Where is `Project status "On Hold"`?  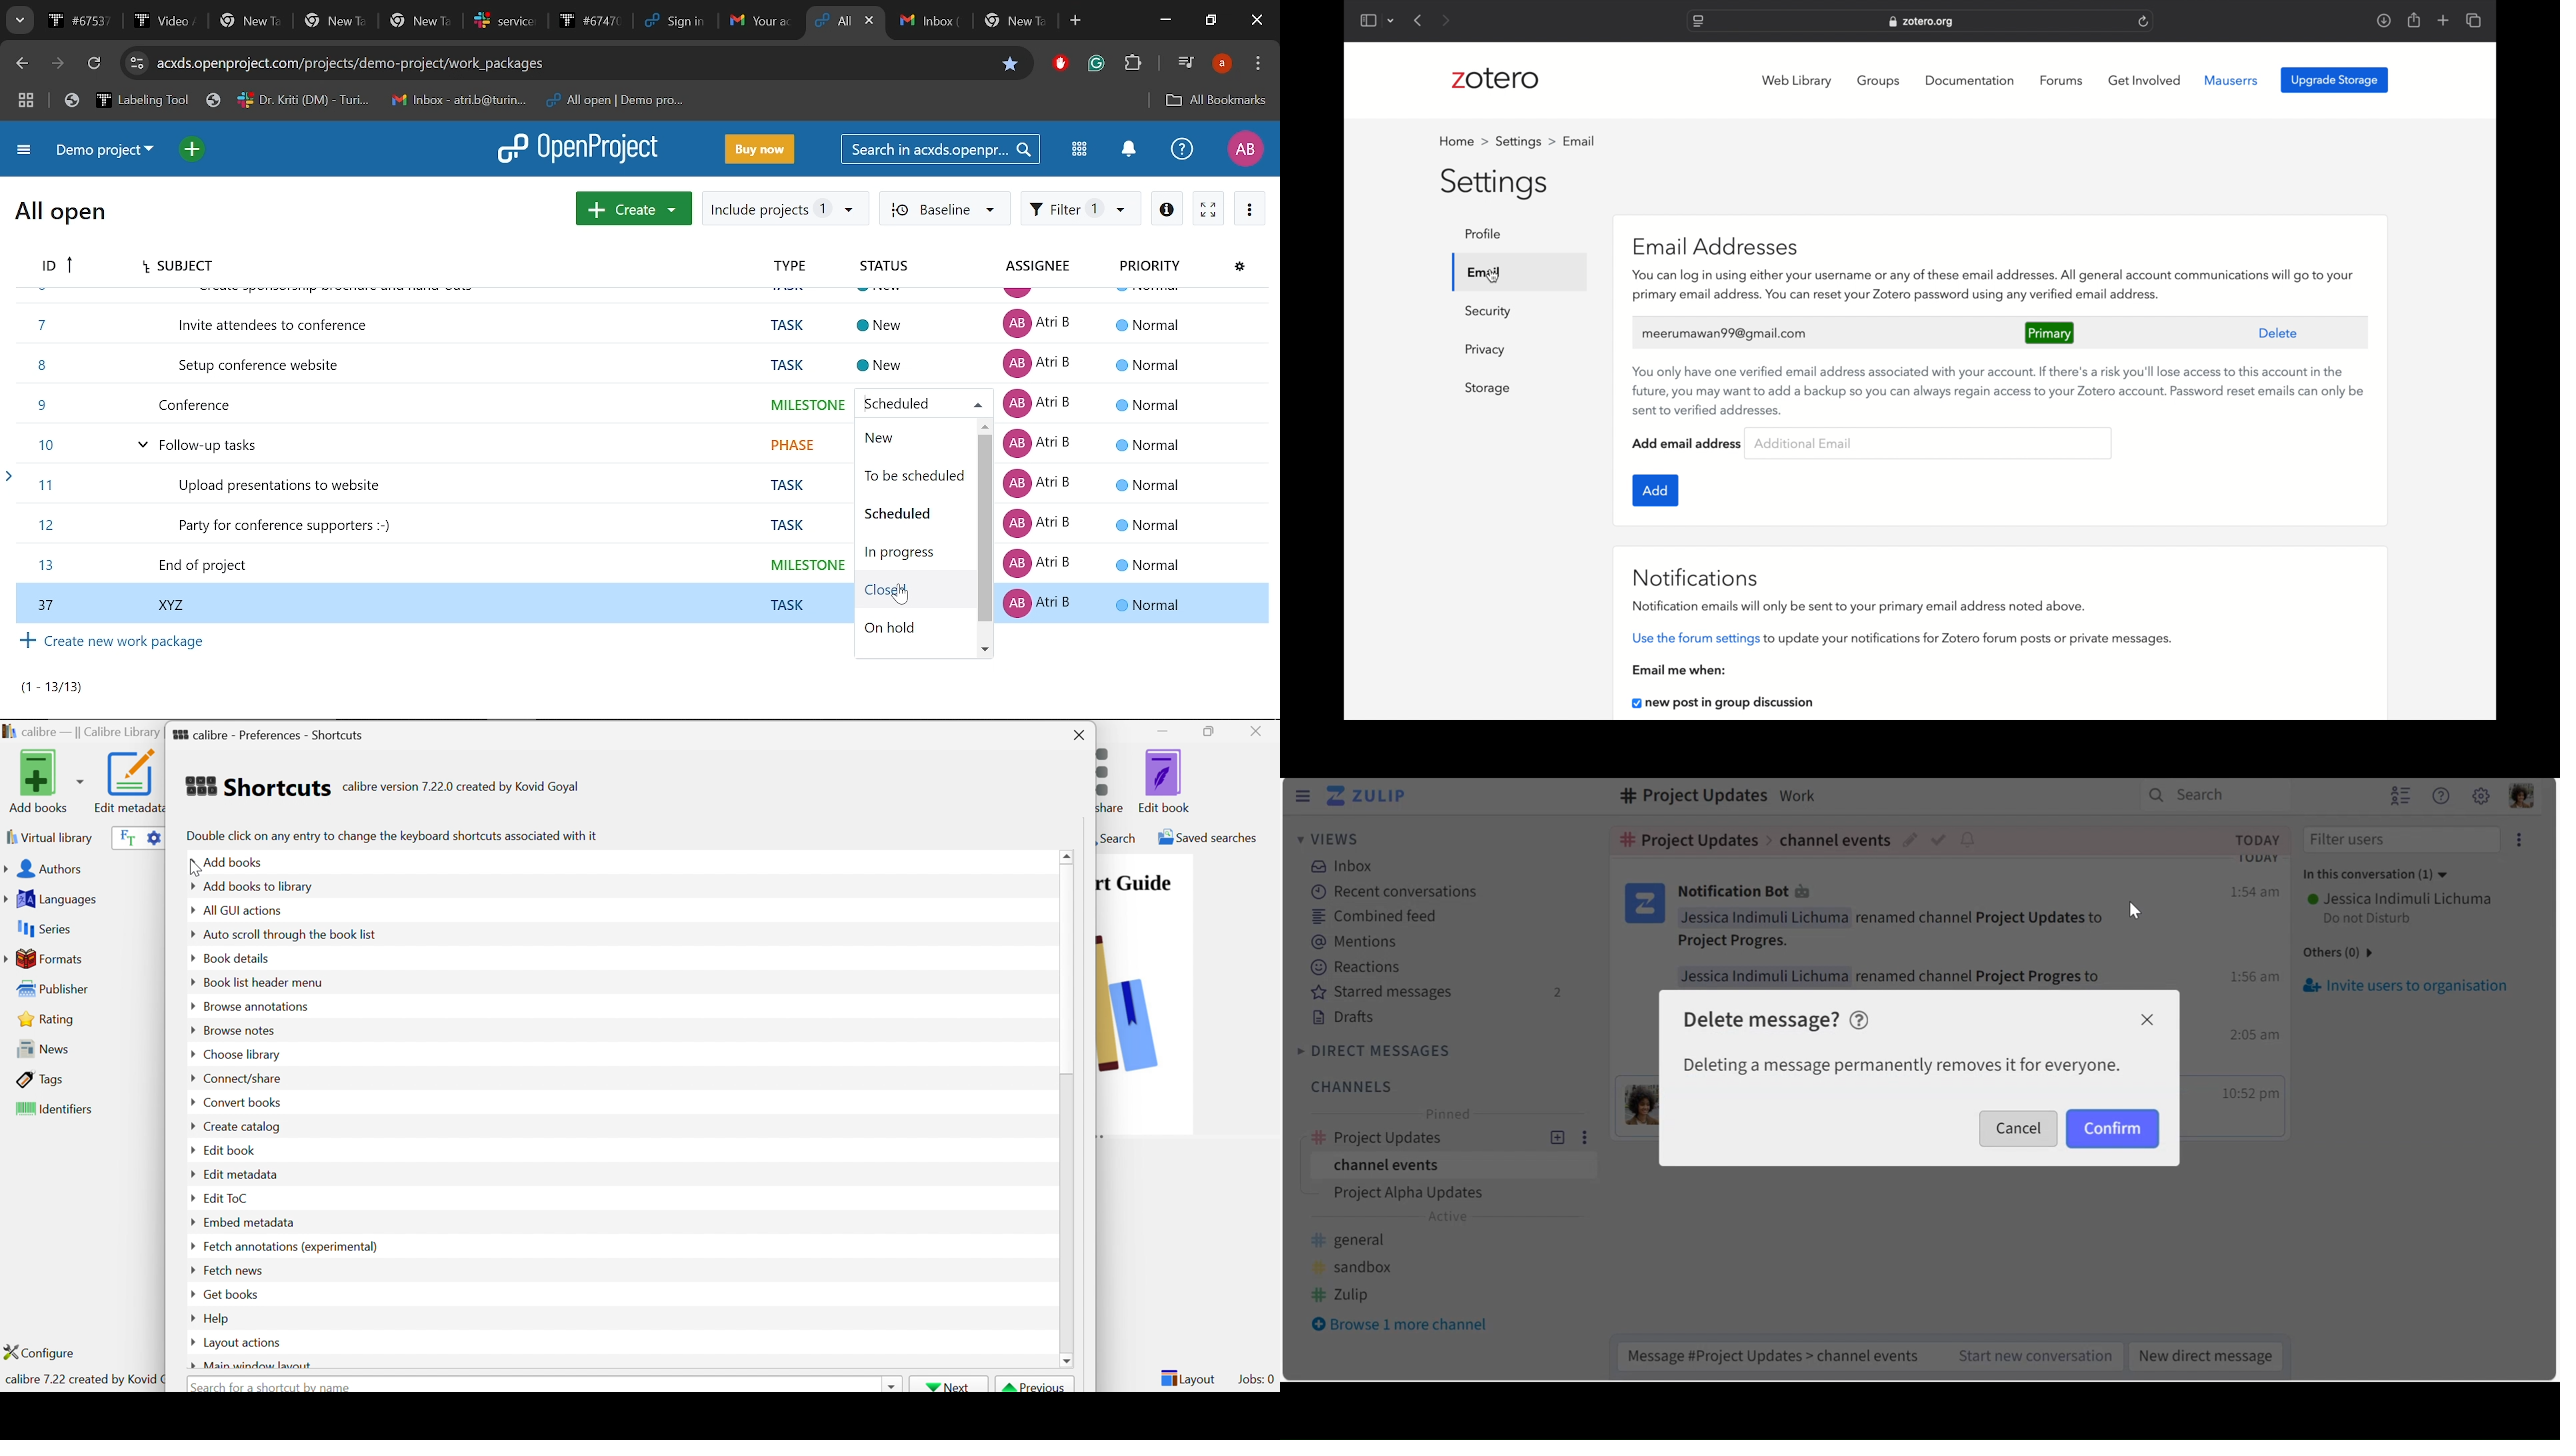 Project status "On Hold" is located at coordinates (897, 628).